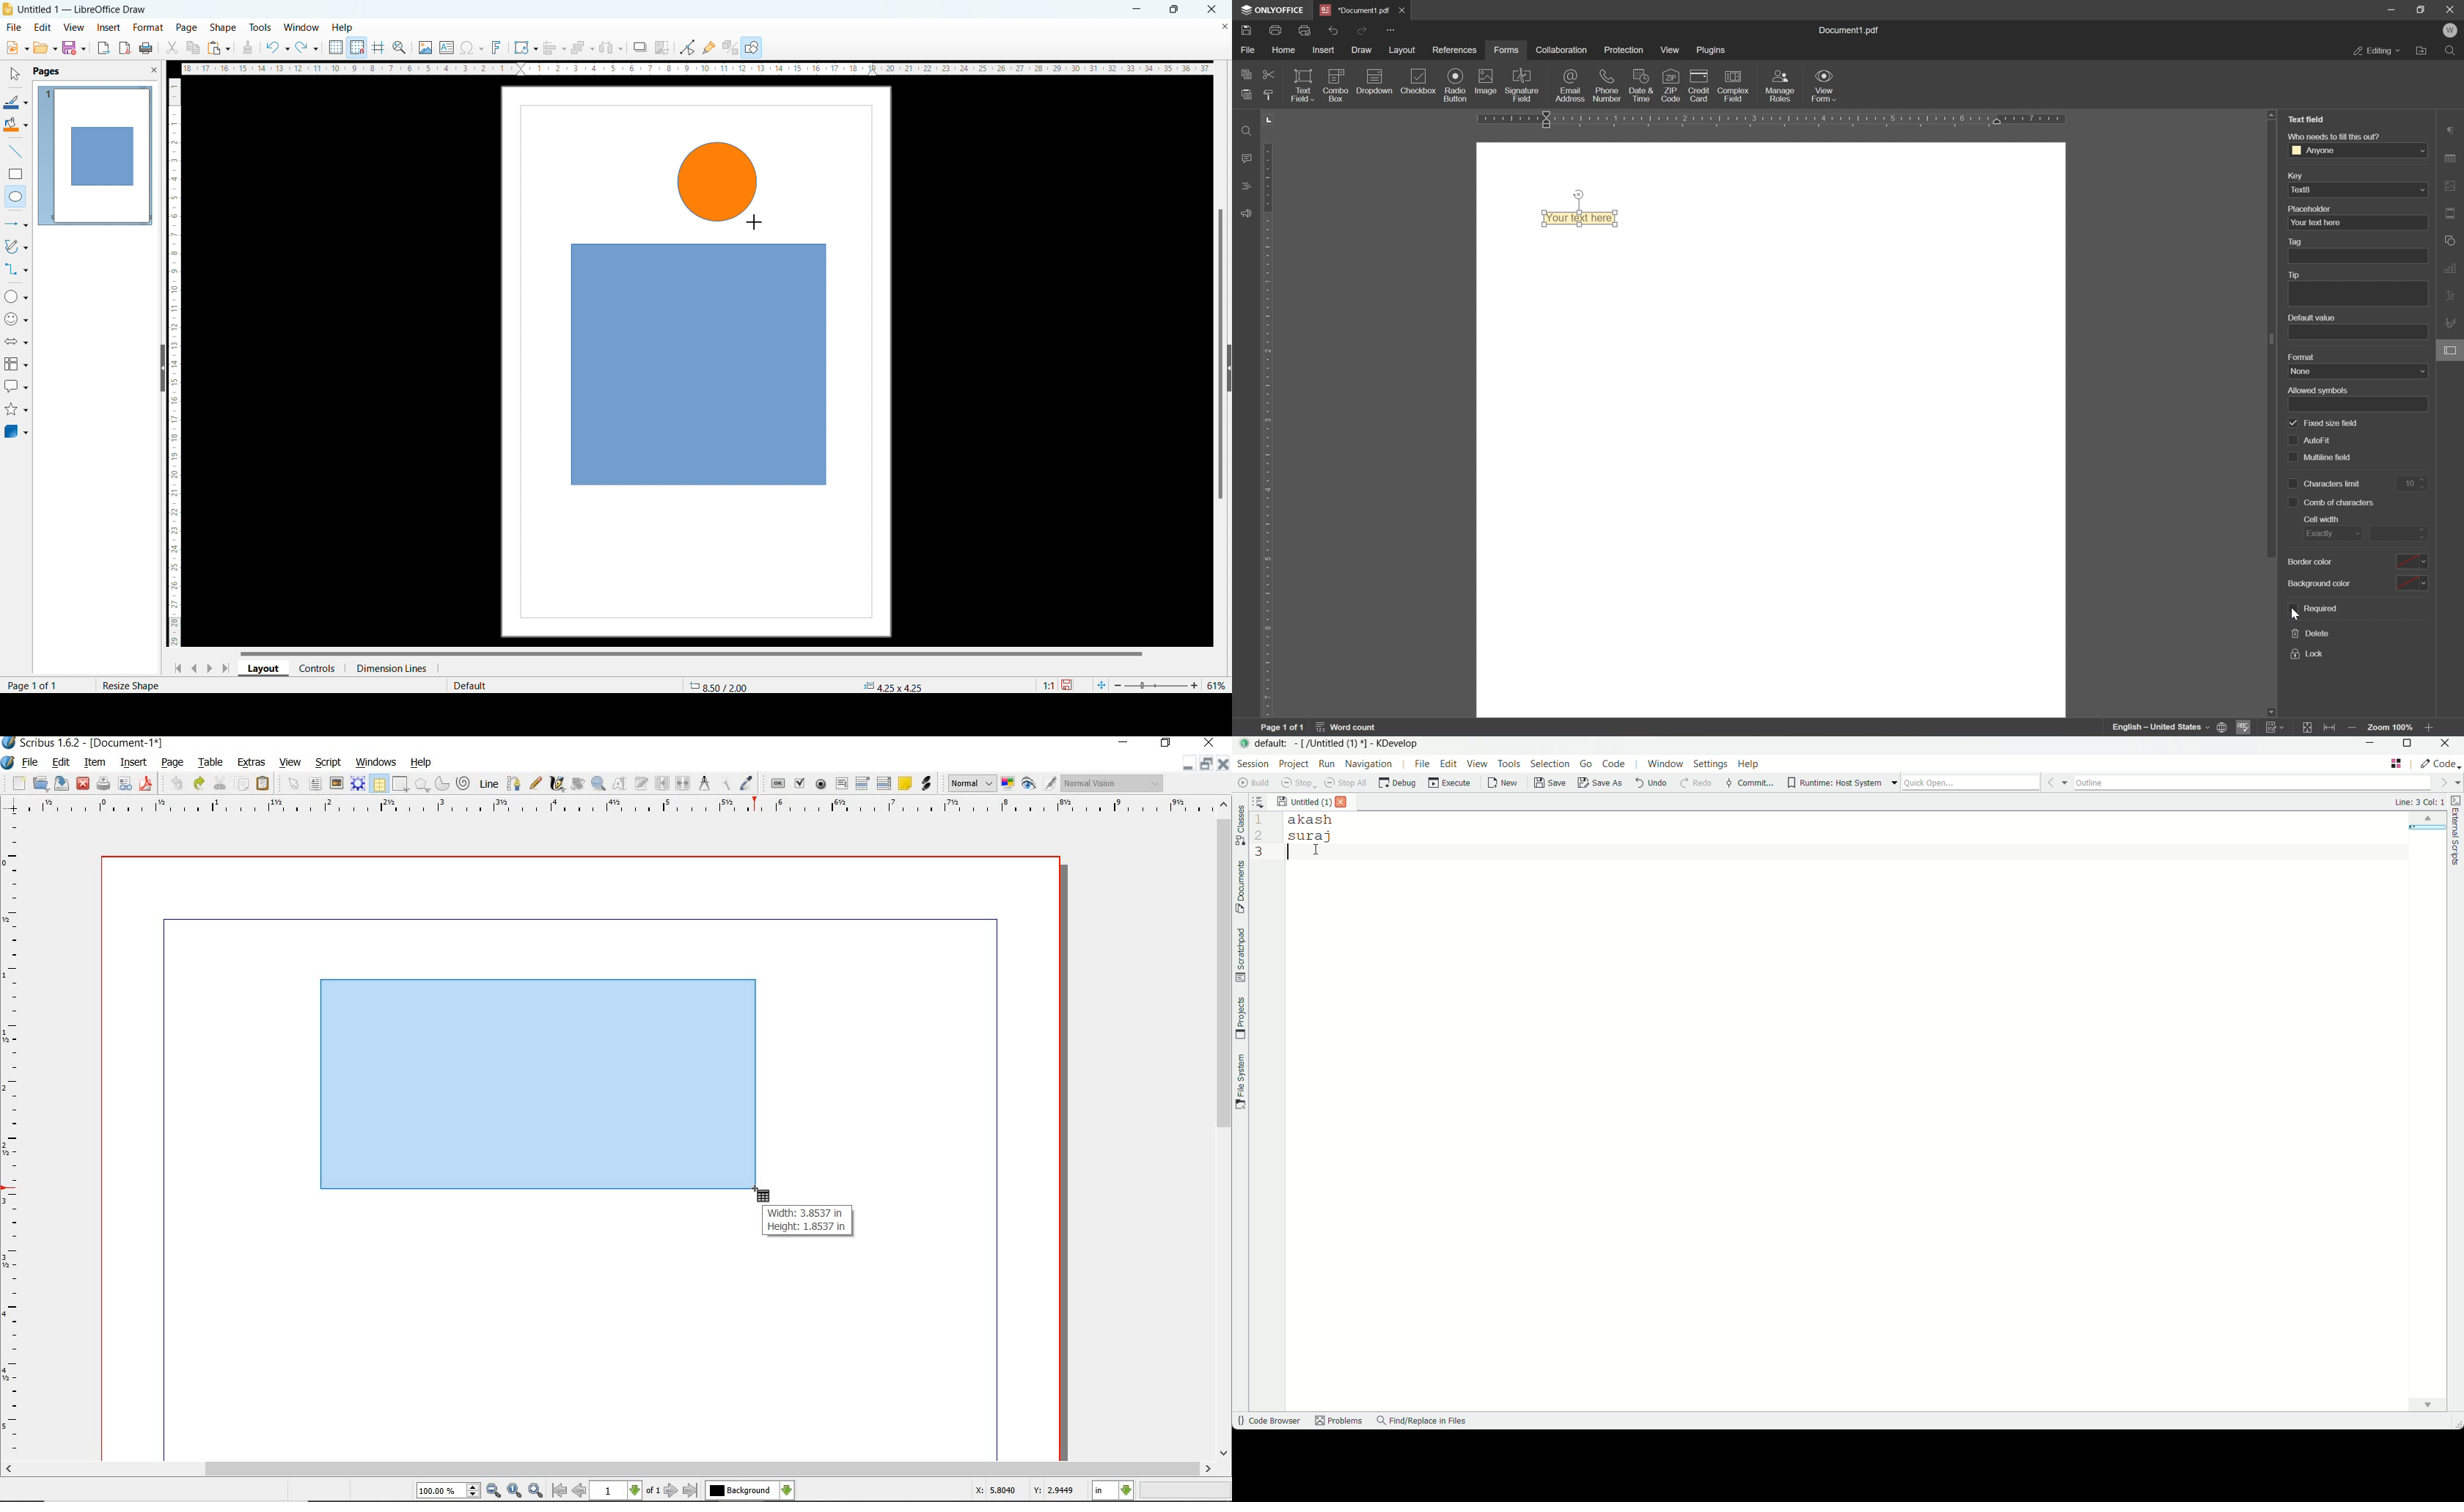  I want to click on undo, so click(176, 783).